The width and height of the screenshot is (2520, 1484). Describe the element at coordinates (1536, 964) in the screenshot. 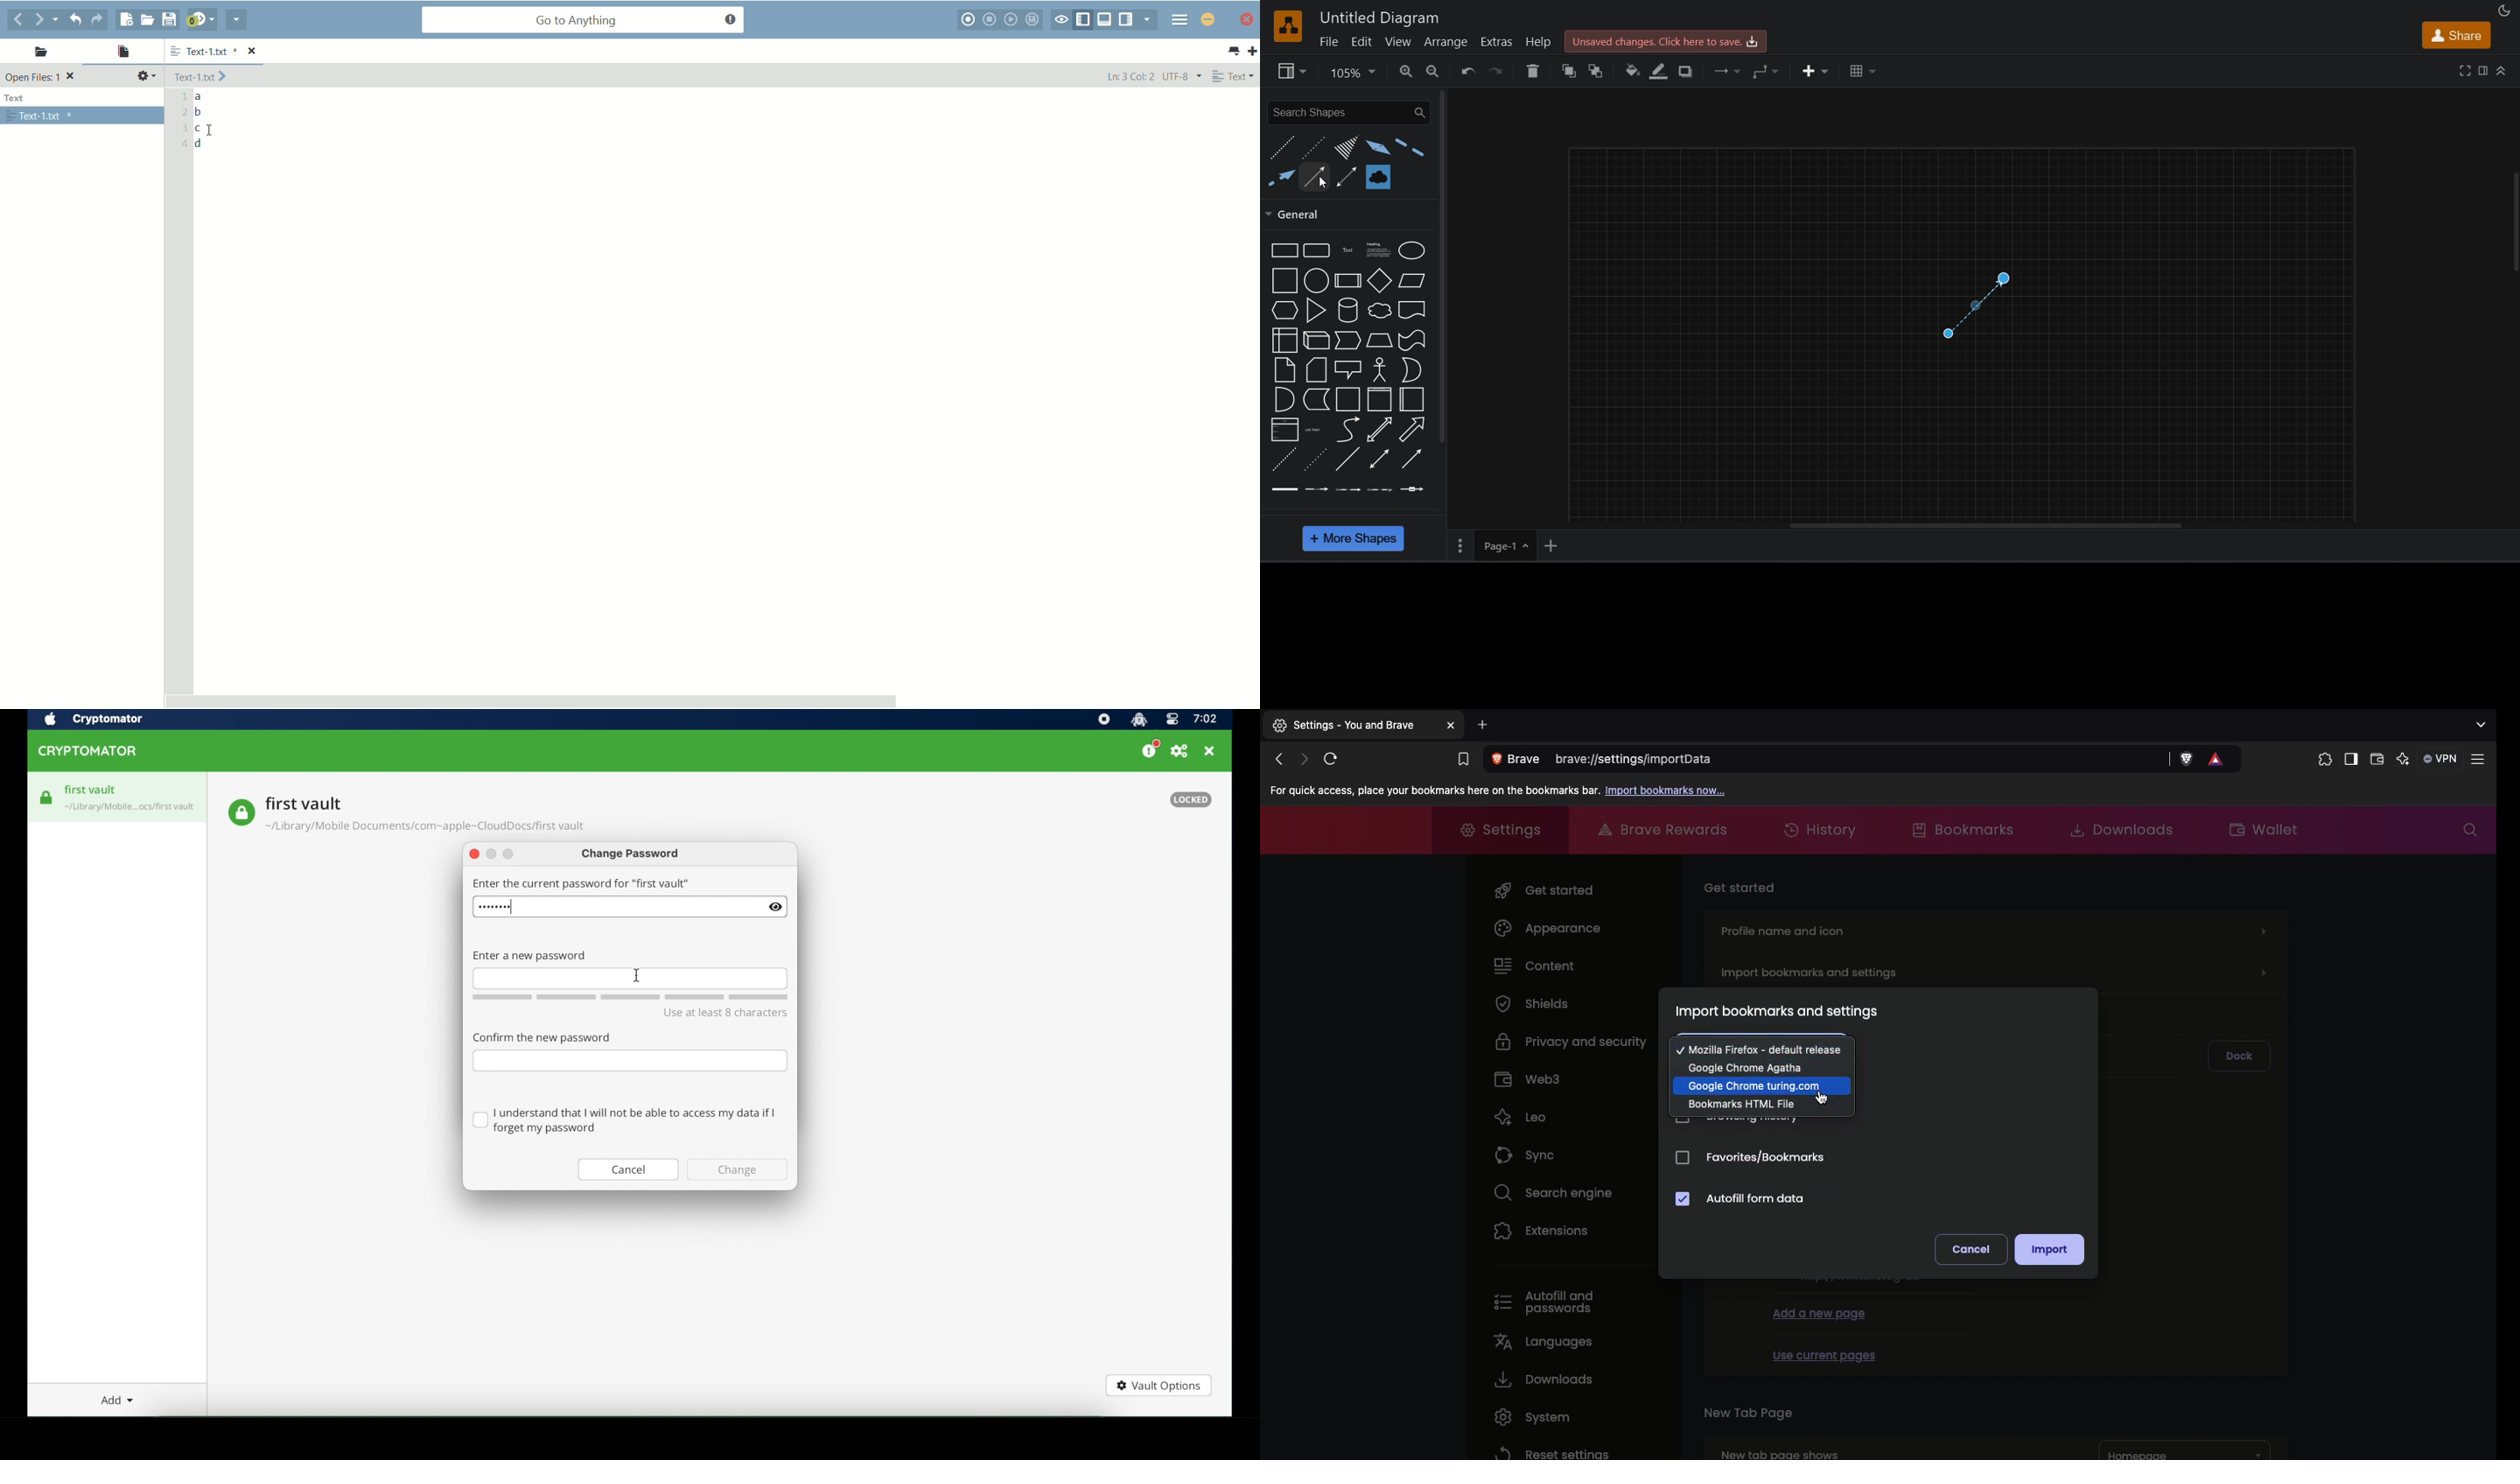

I see `Content` at that location.